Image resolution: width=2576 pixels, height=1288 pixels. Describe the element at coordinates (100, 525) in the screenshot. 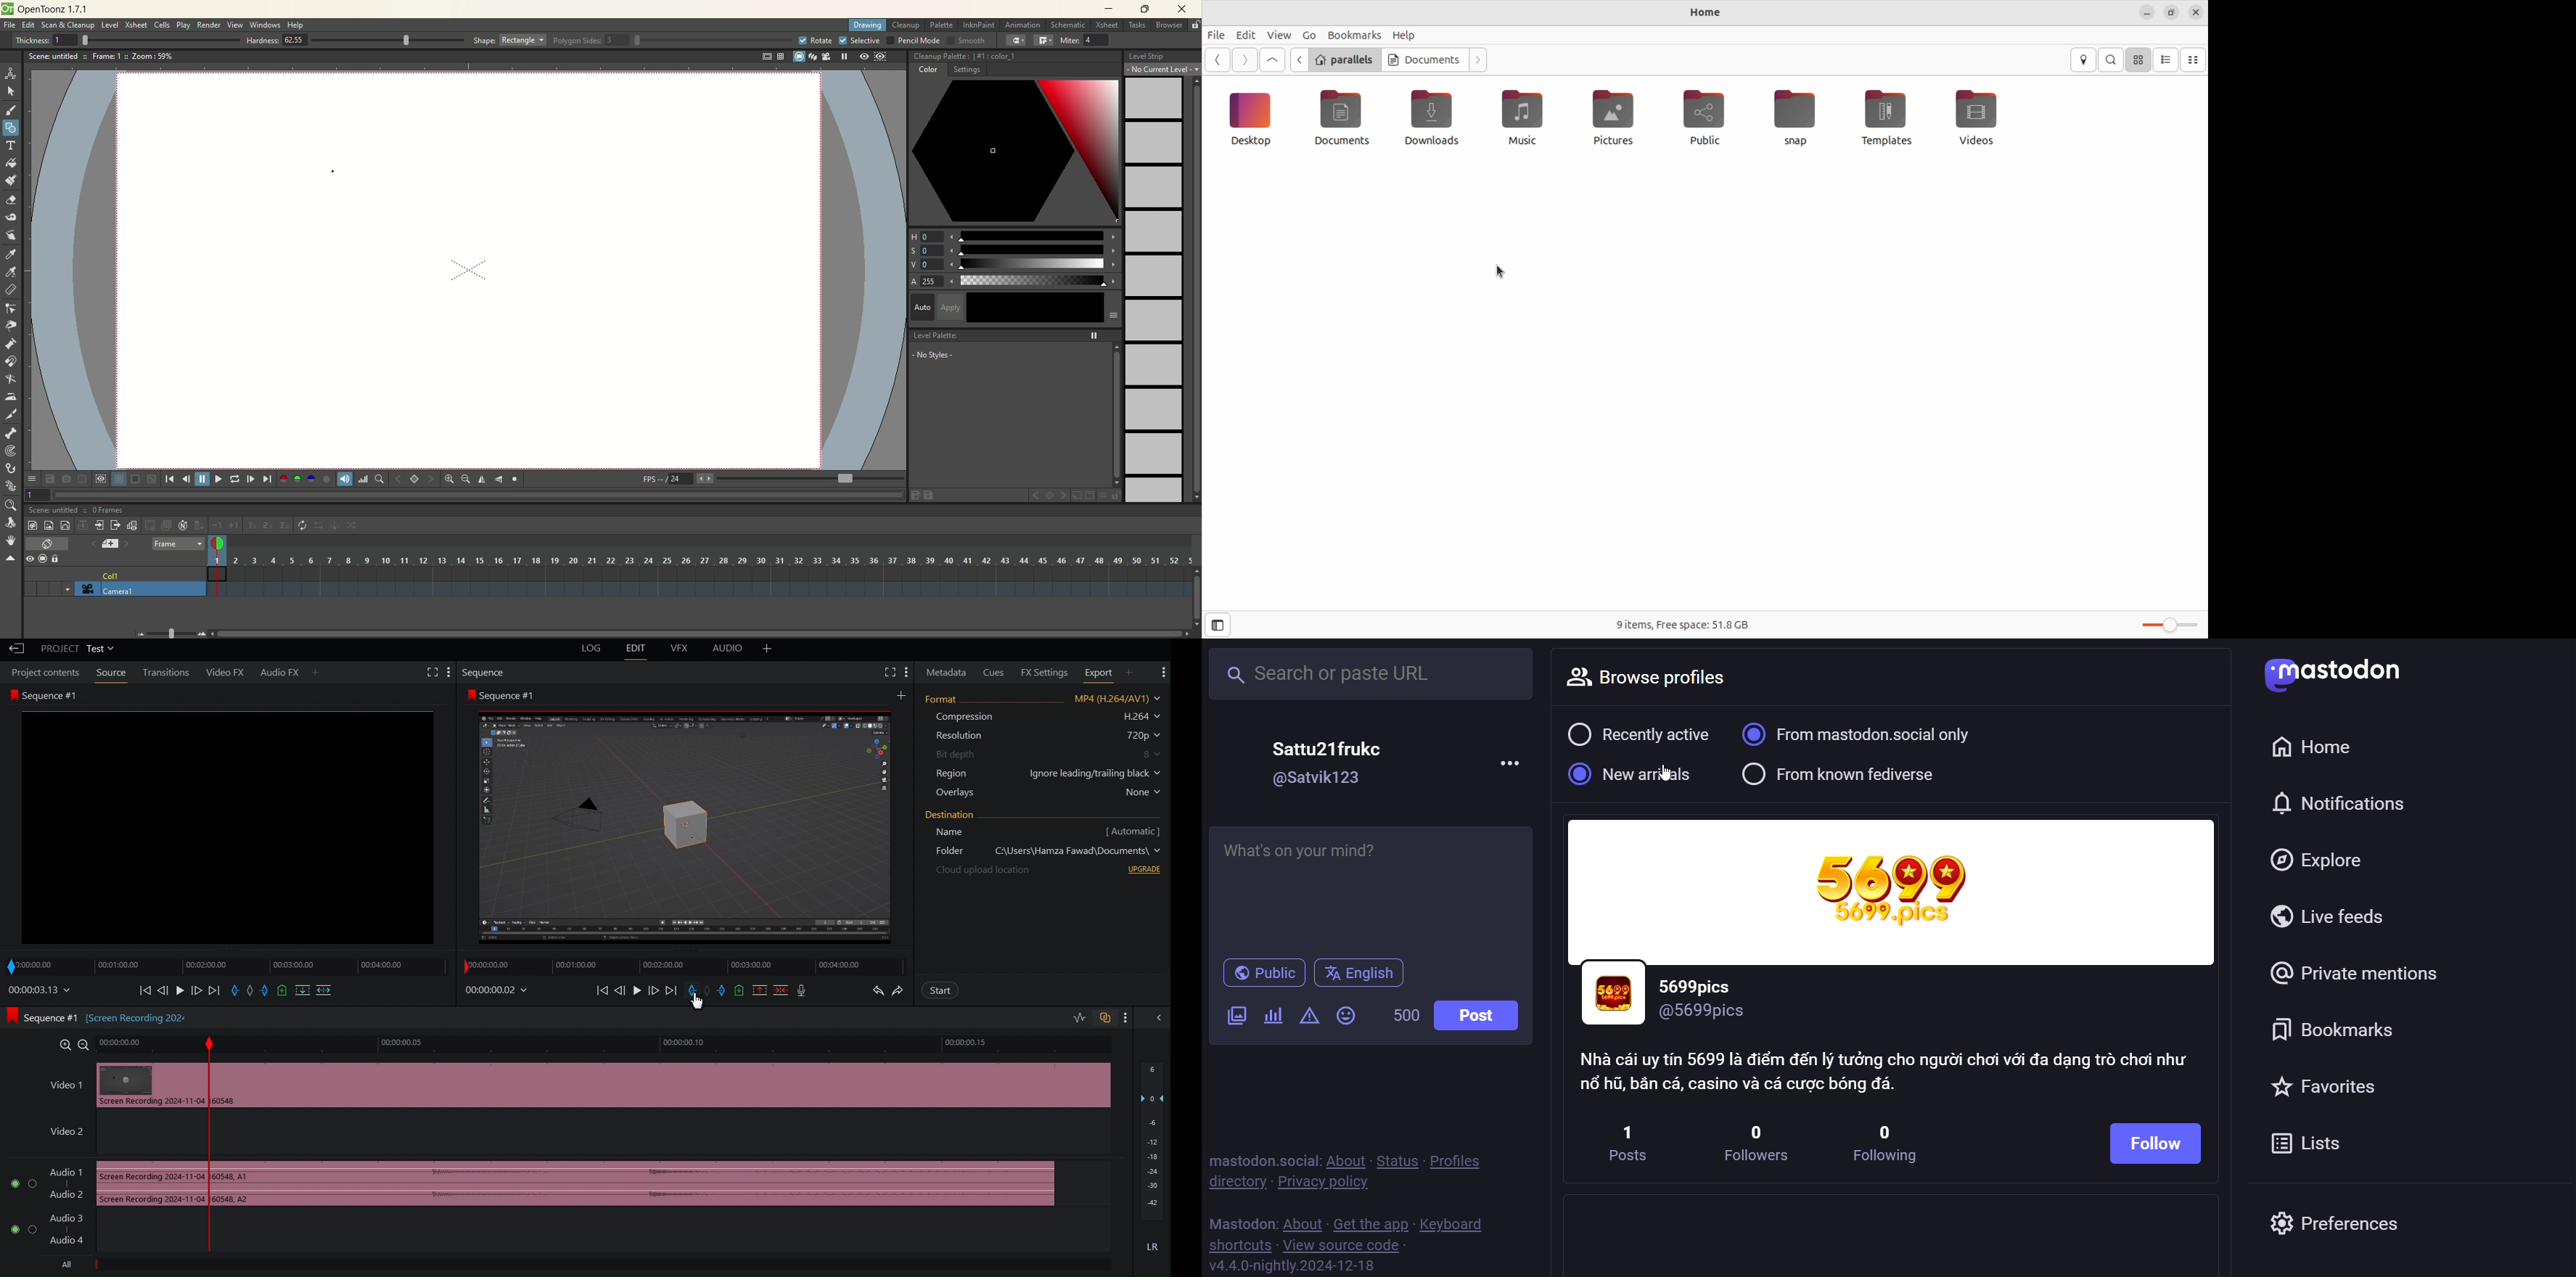

I see `open sub-Xsheet` at that location.